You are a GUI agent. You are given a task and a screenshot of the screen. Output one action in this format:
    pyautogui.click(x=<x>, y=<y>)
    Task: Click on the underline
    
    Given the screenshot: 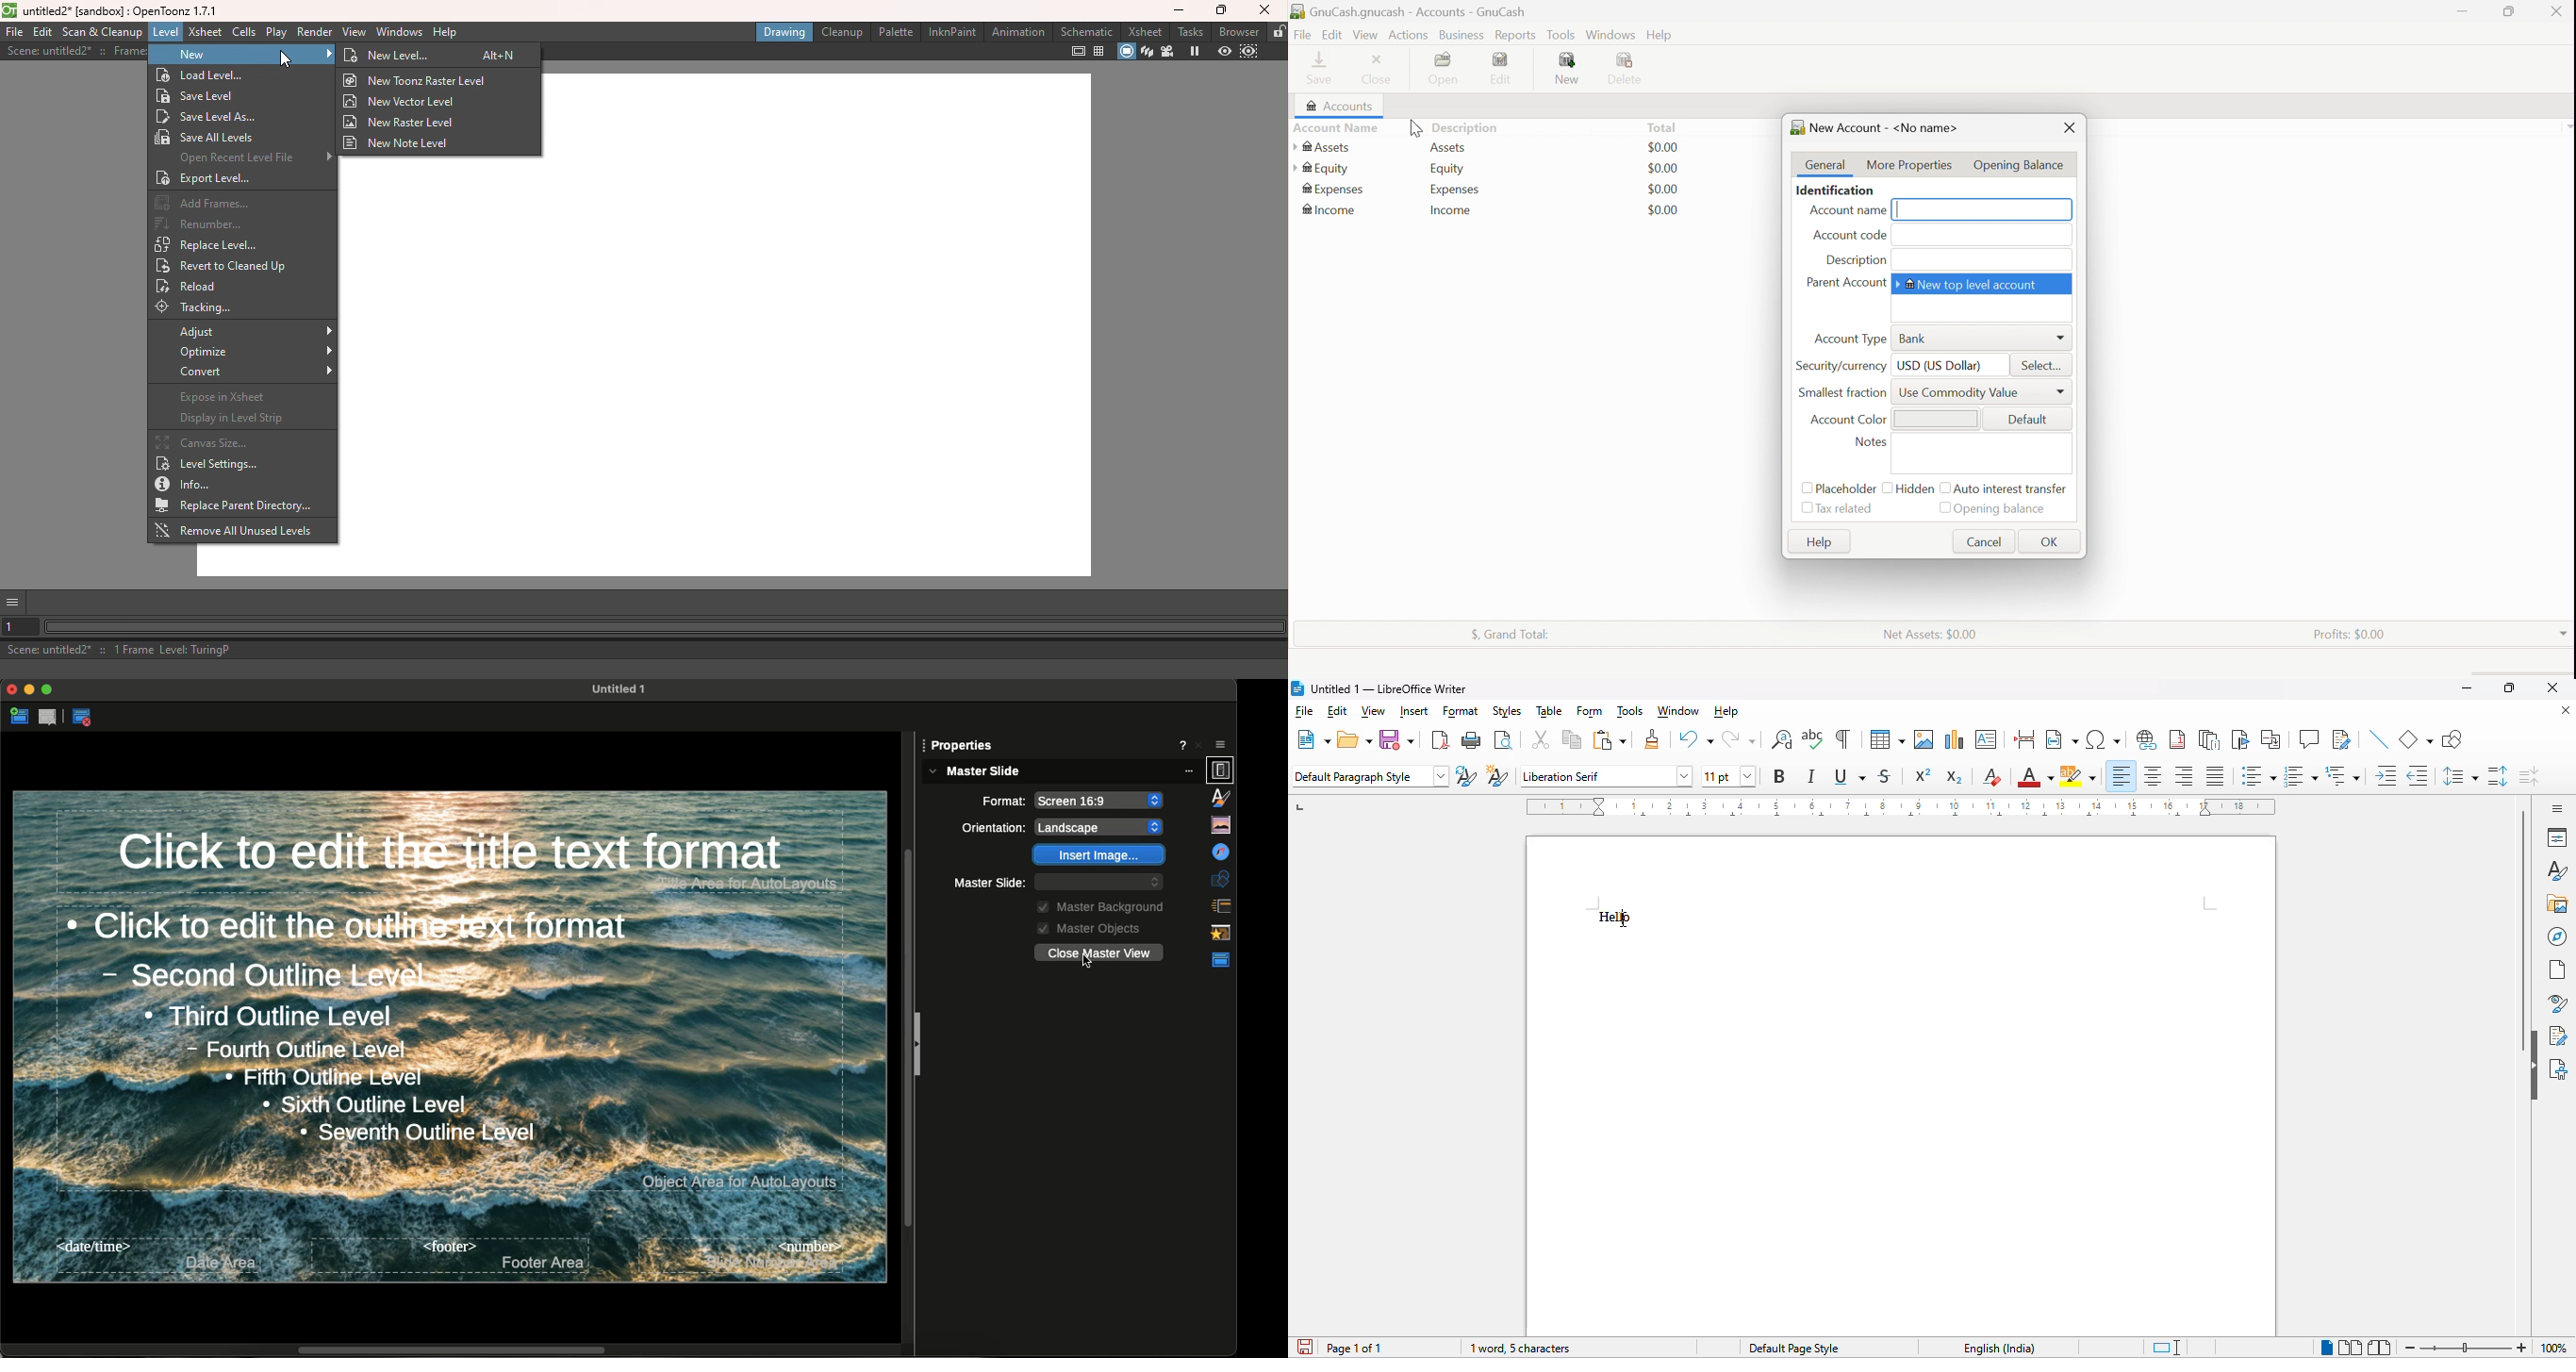 What is the action you would take?
    pyautogui.click(x=1851, y=777)
    